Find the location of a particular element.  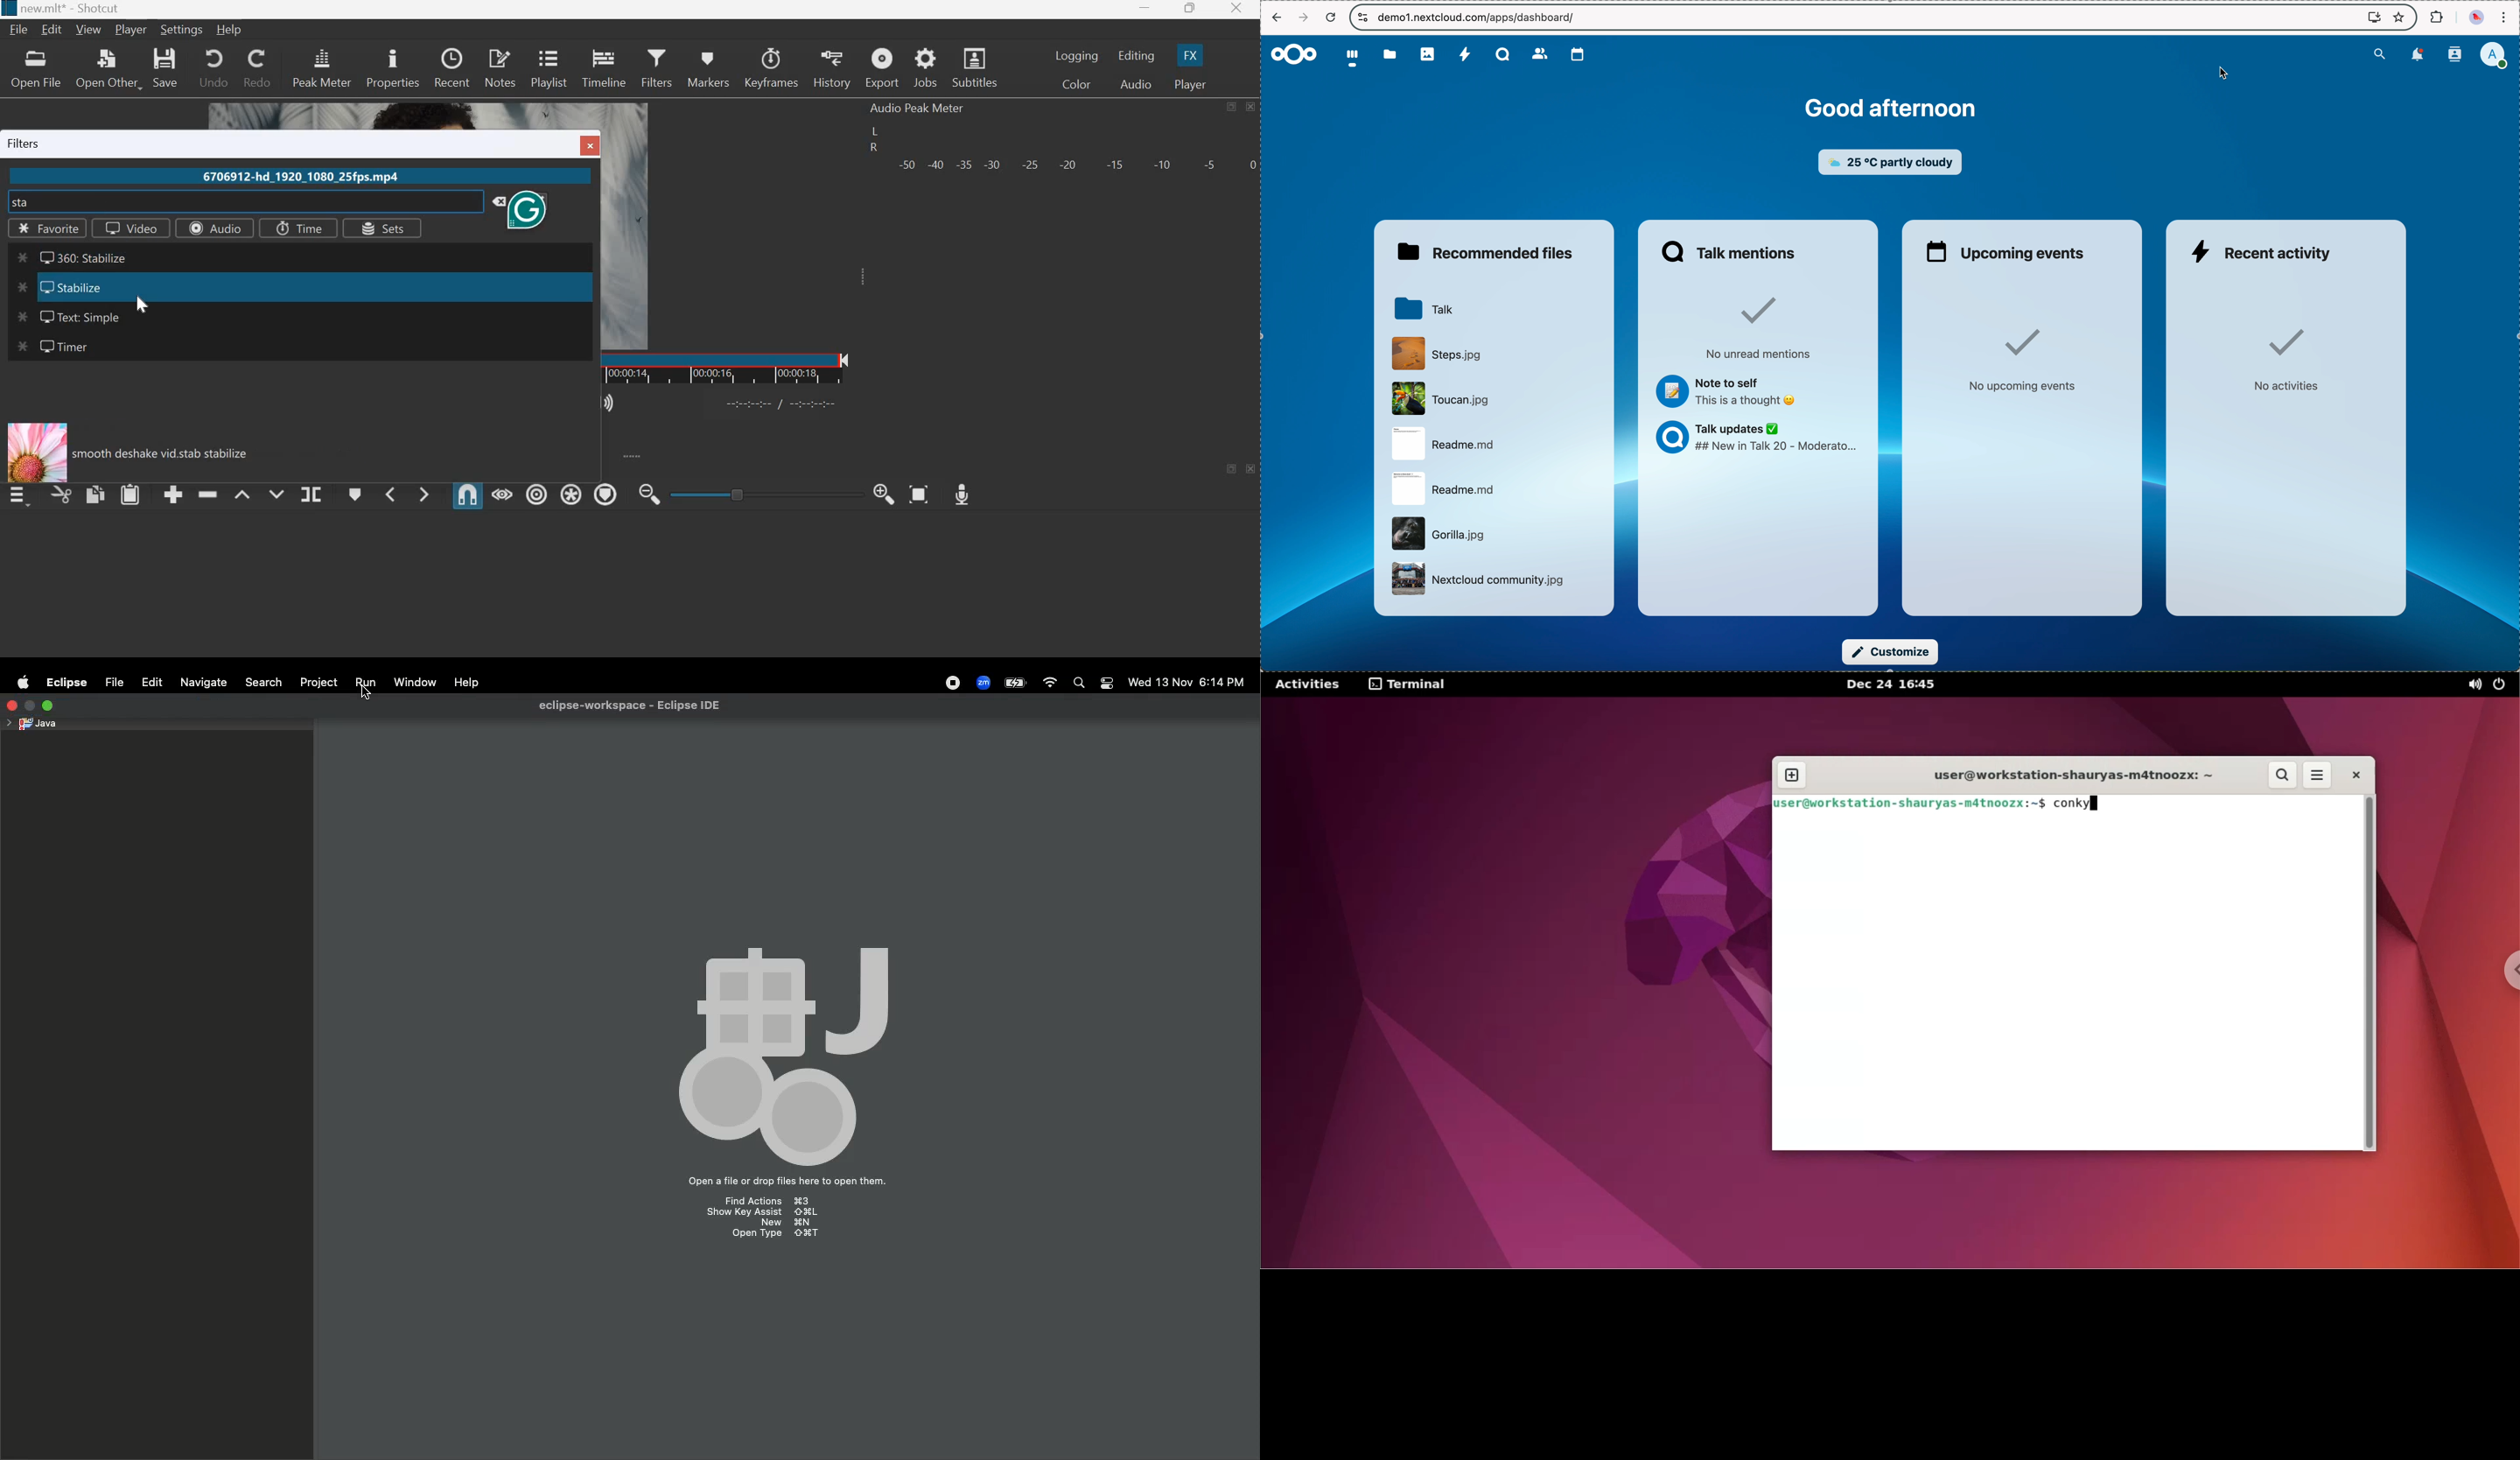

navigate back is located at coordinates (1276, 19).